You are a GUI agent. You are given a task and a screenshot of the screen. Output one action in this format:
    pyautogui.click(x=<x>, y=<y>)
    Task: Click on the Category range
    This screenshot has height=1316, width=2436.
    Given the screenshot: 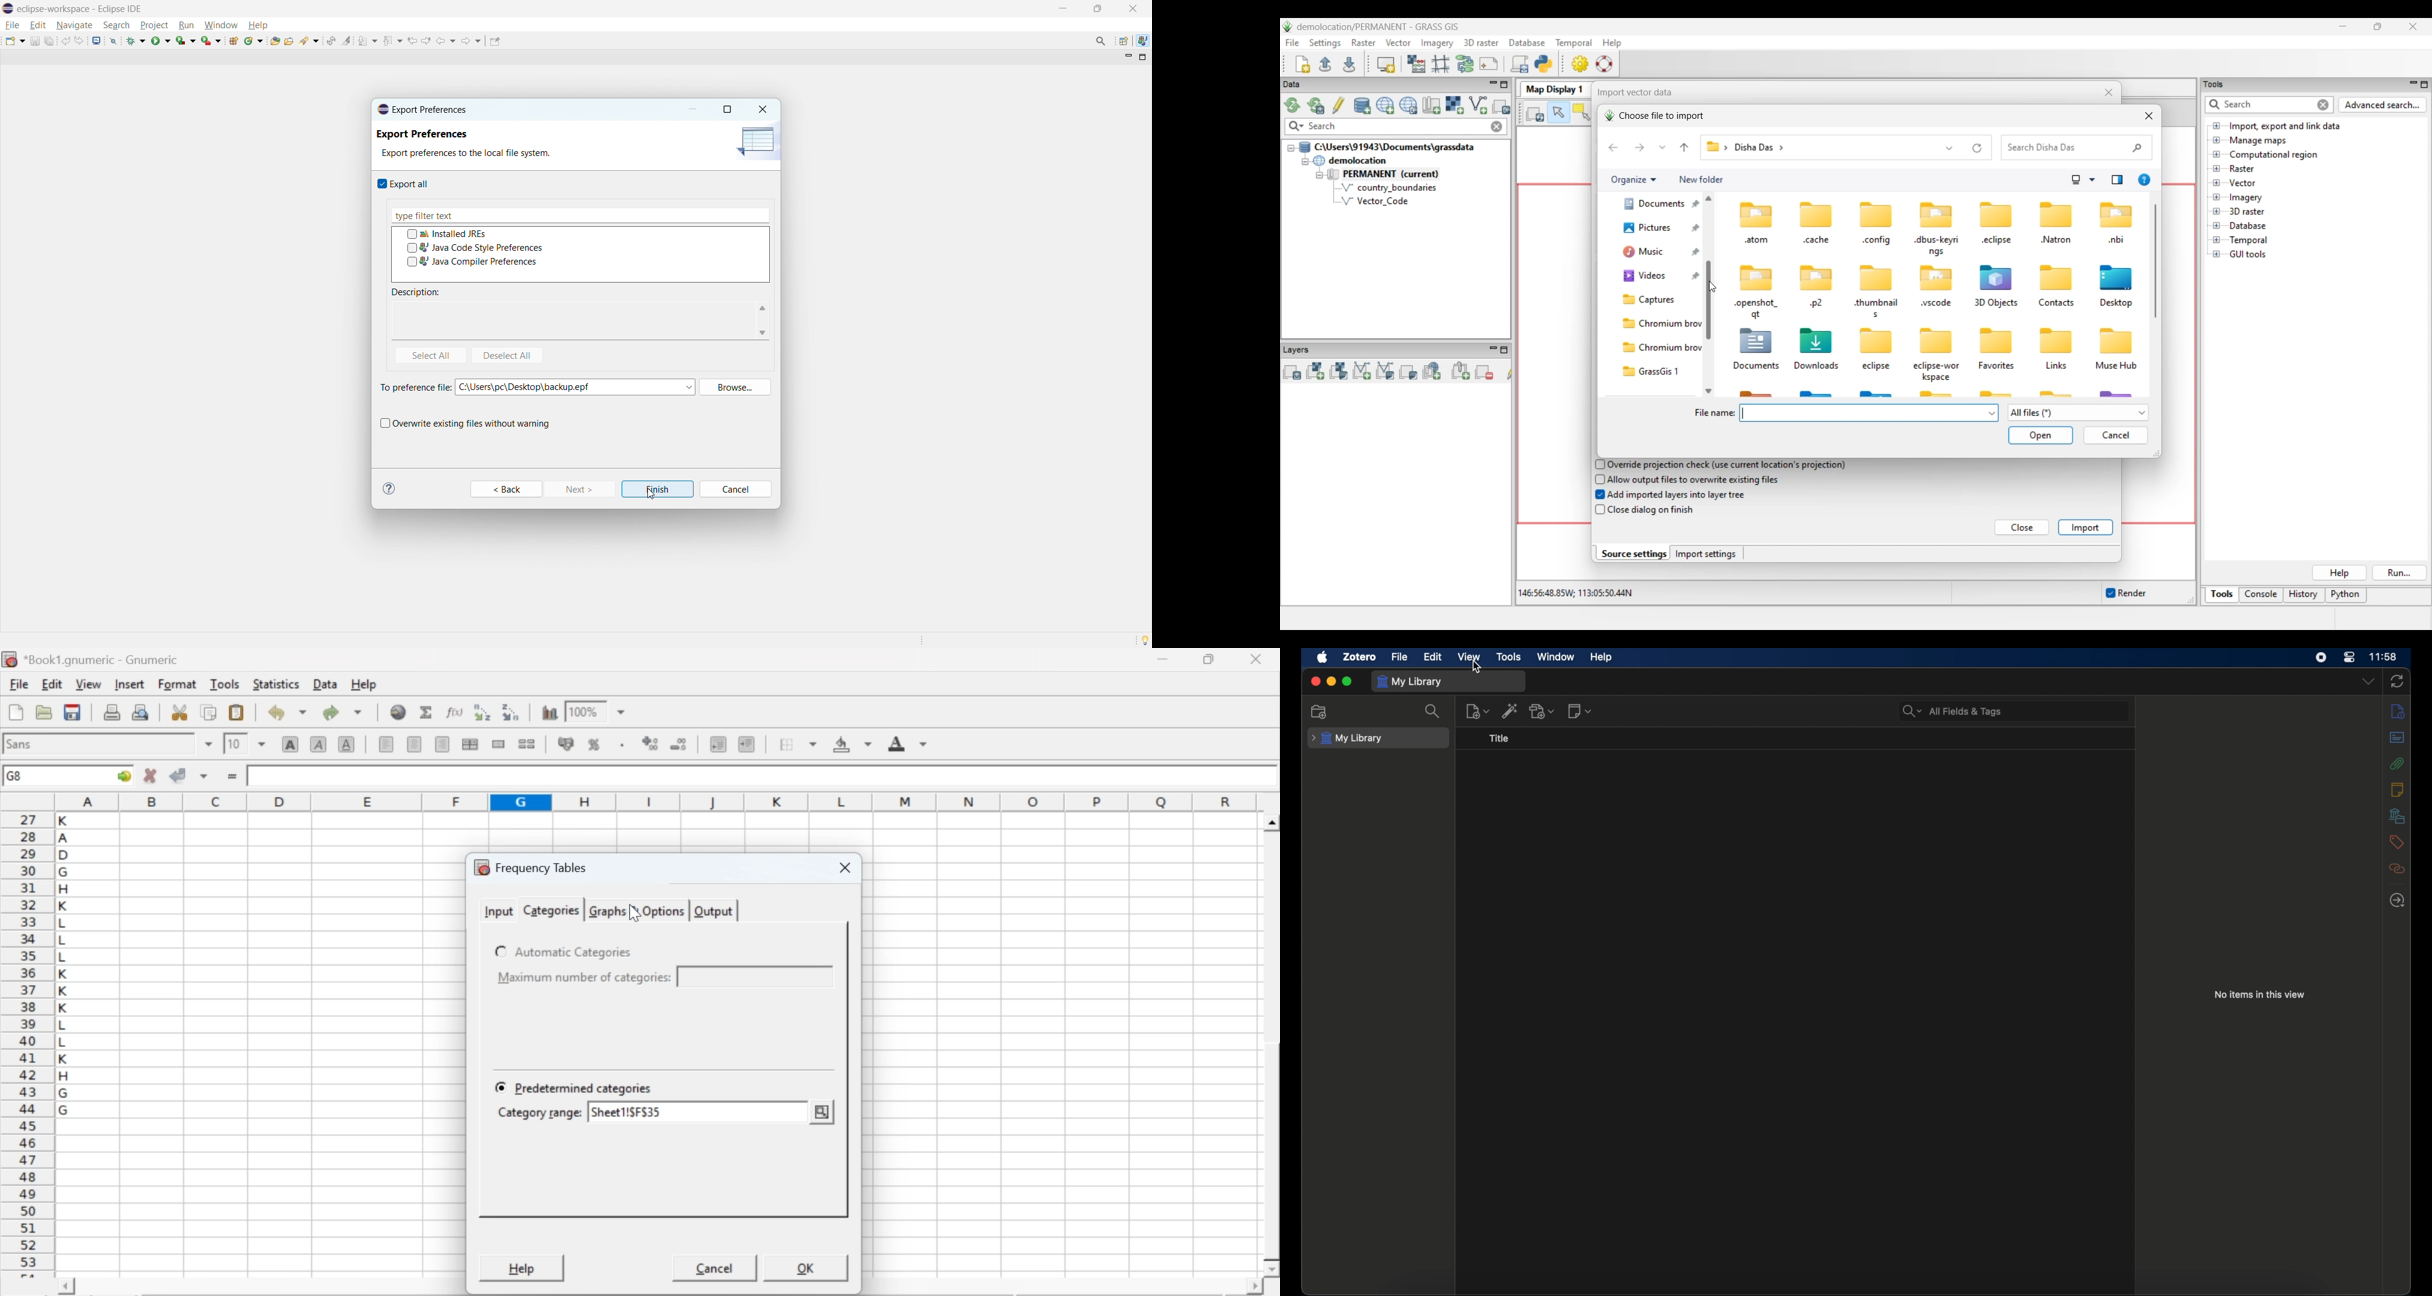 What is the action you would take?
    pyautogui.click(x=535, y=1114)
    